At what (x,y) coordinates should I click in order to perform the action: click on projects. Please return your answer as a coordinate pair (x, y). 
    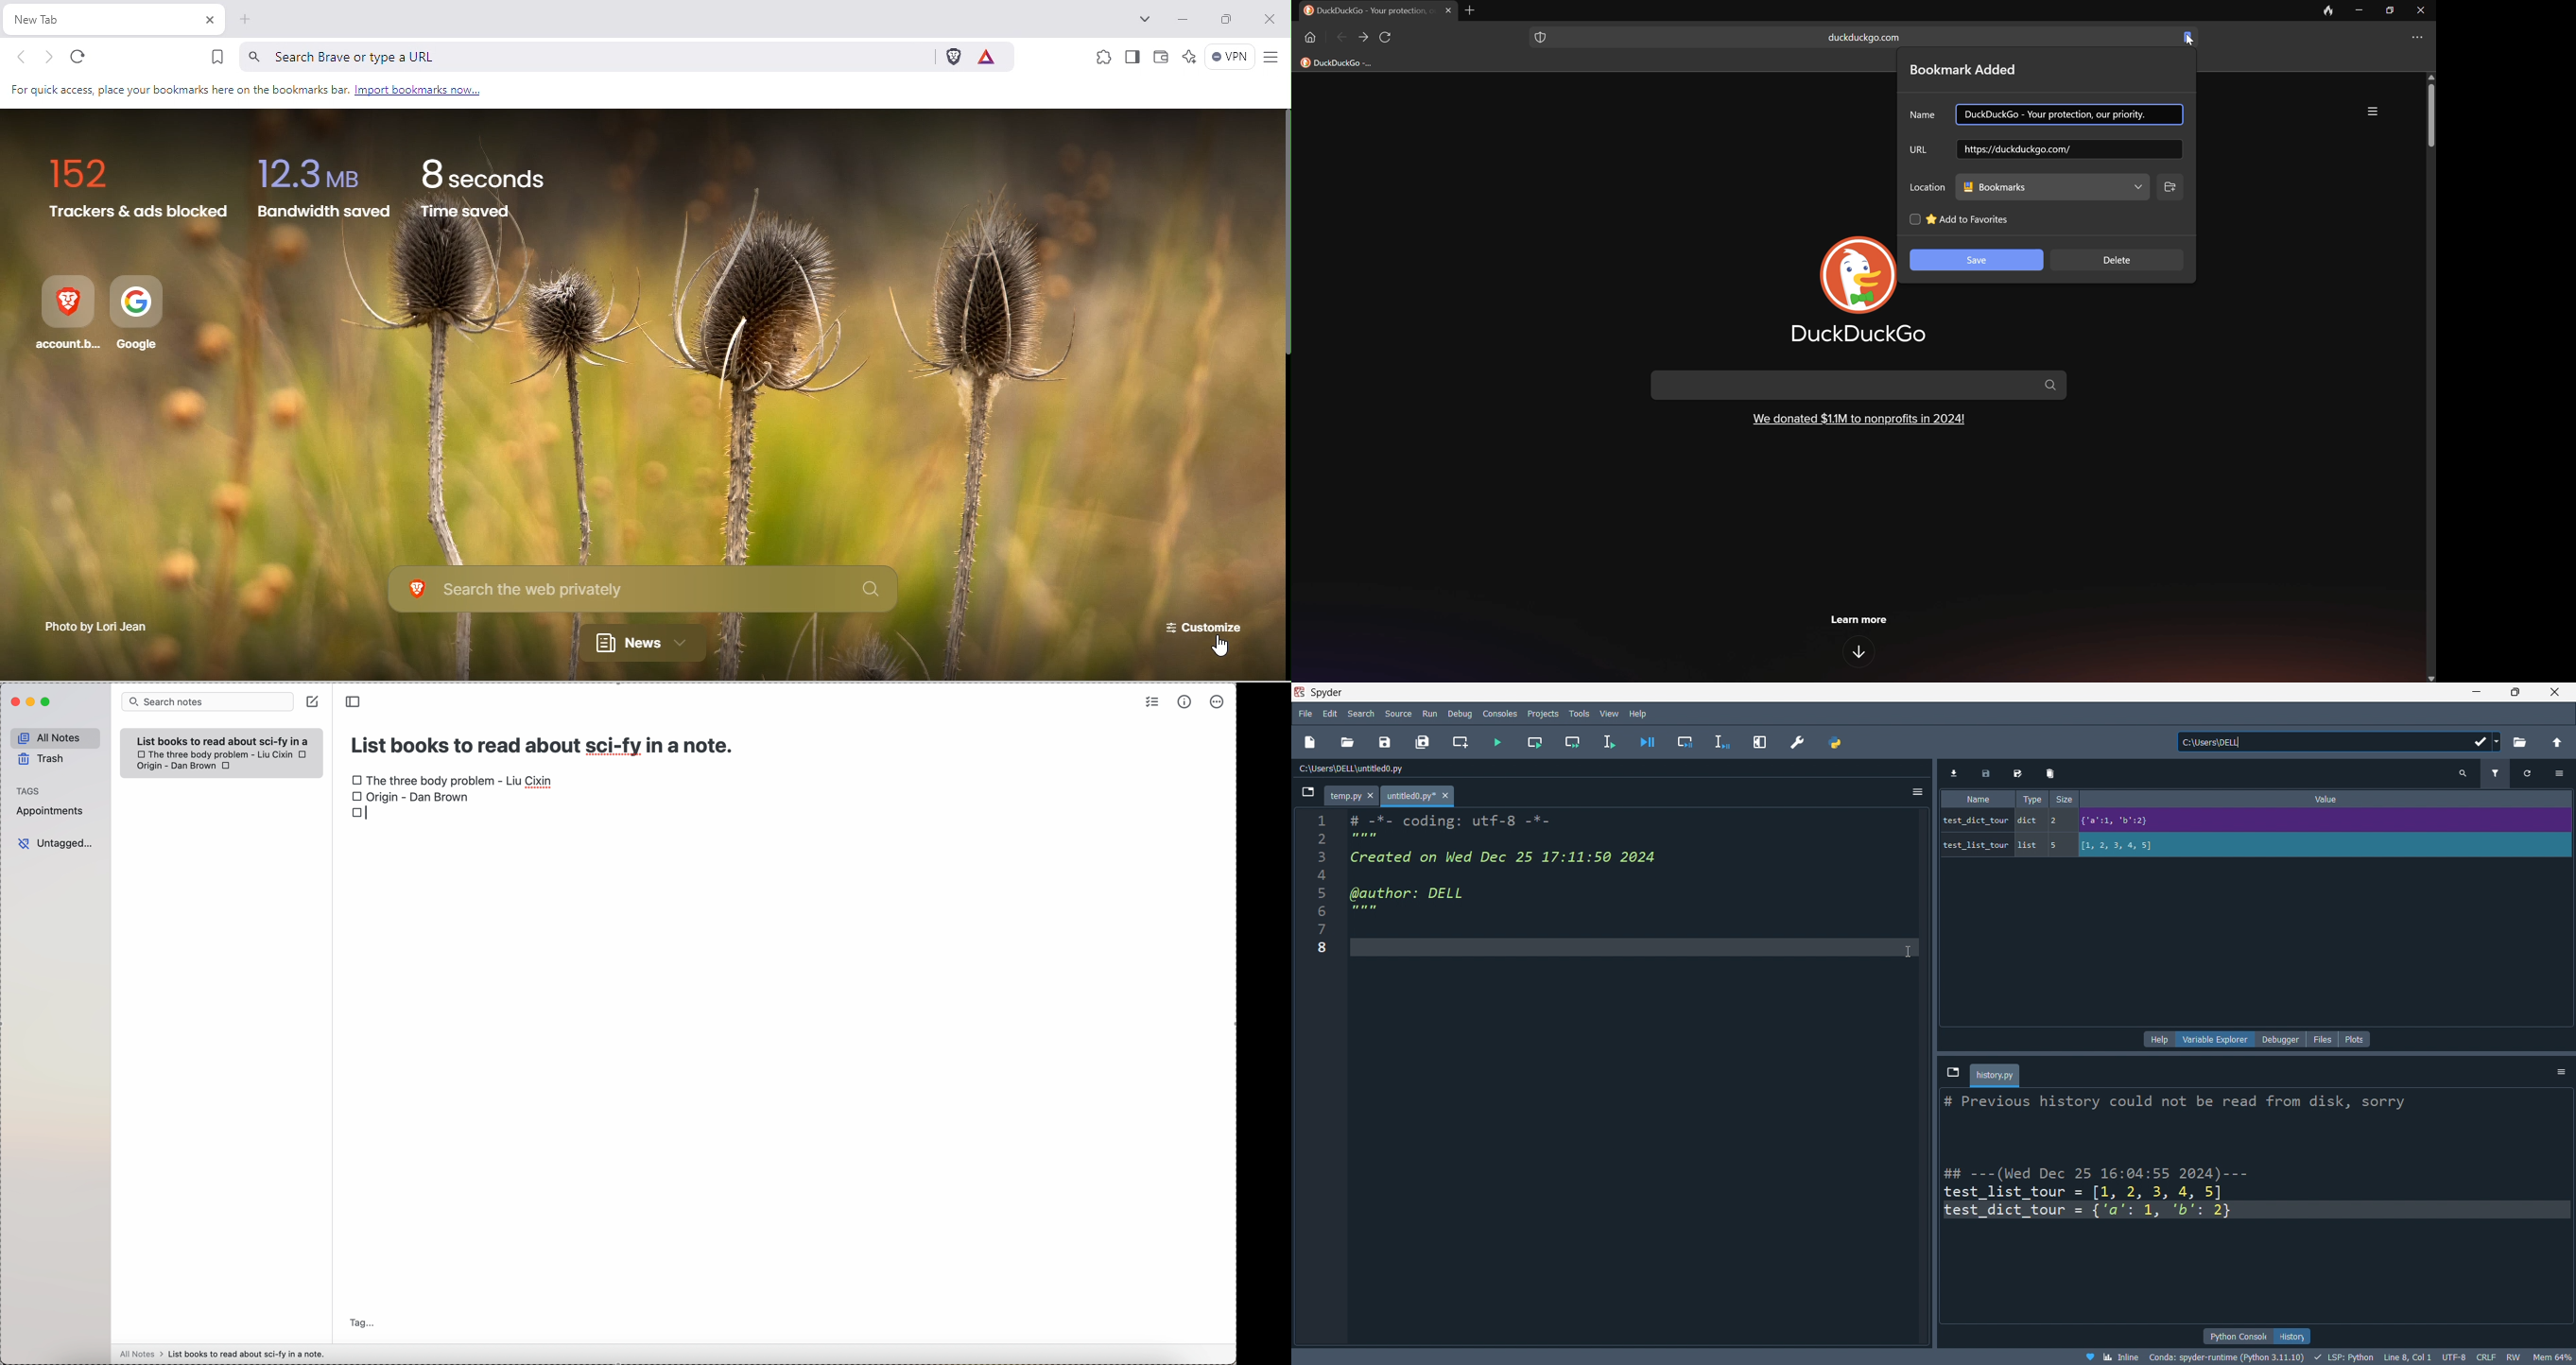
    Looking at the image, I should click on (1542, 712).